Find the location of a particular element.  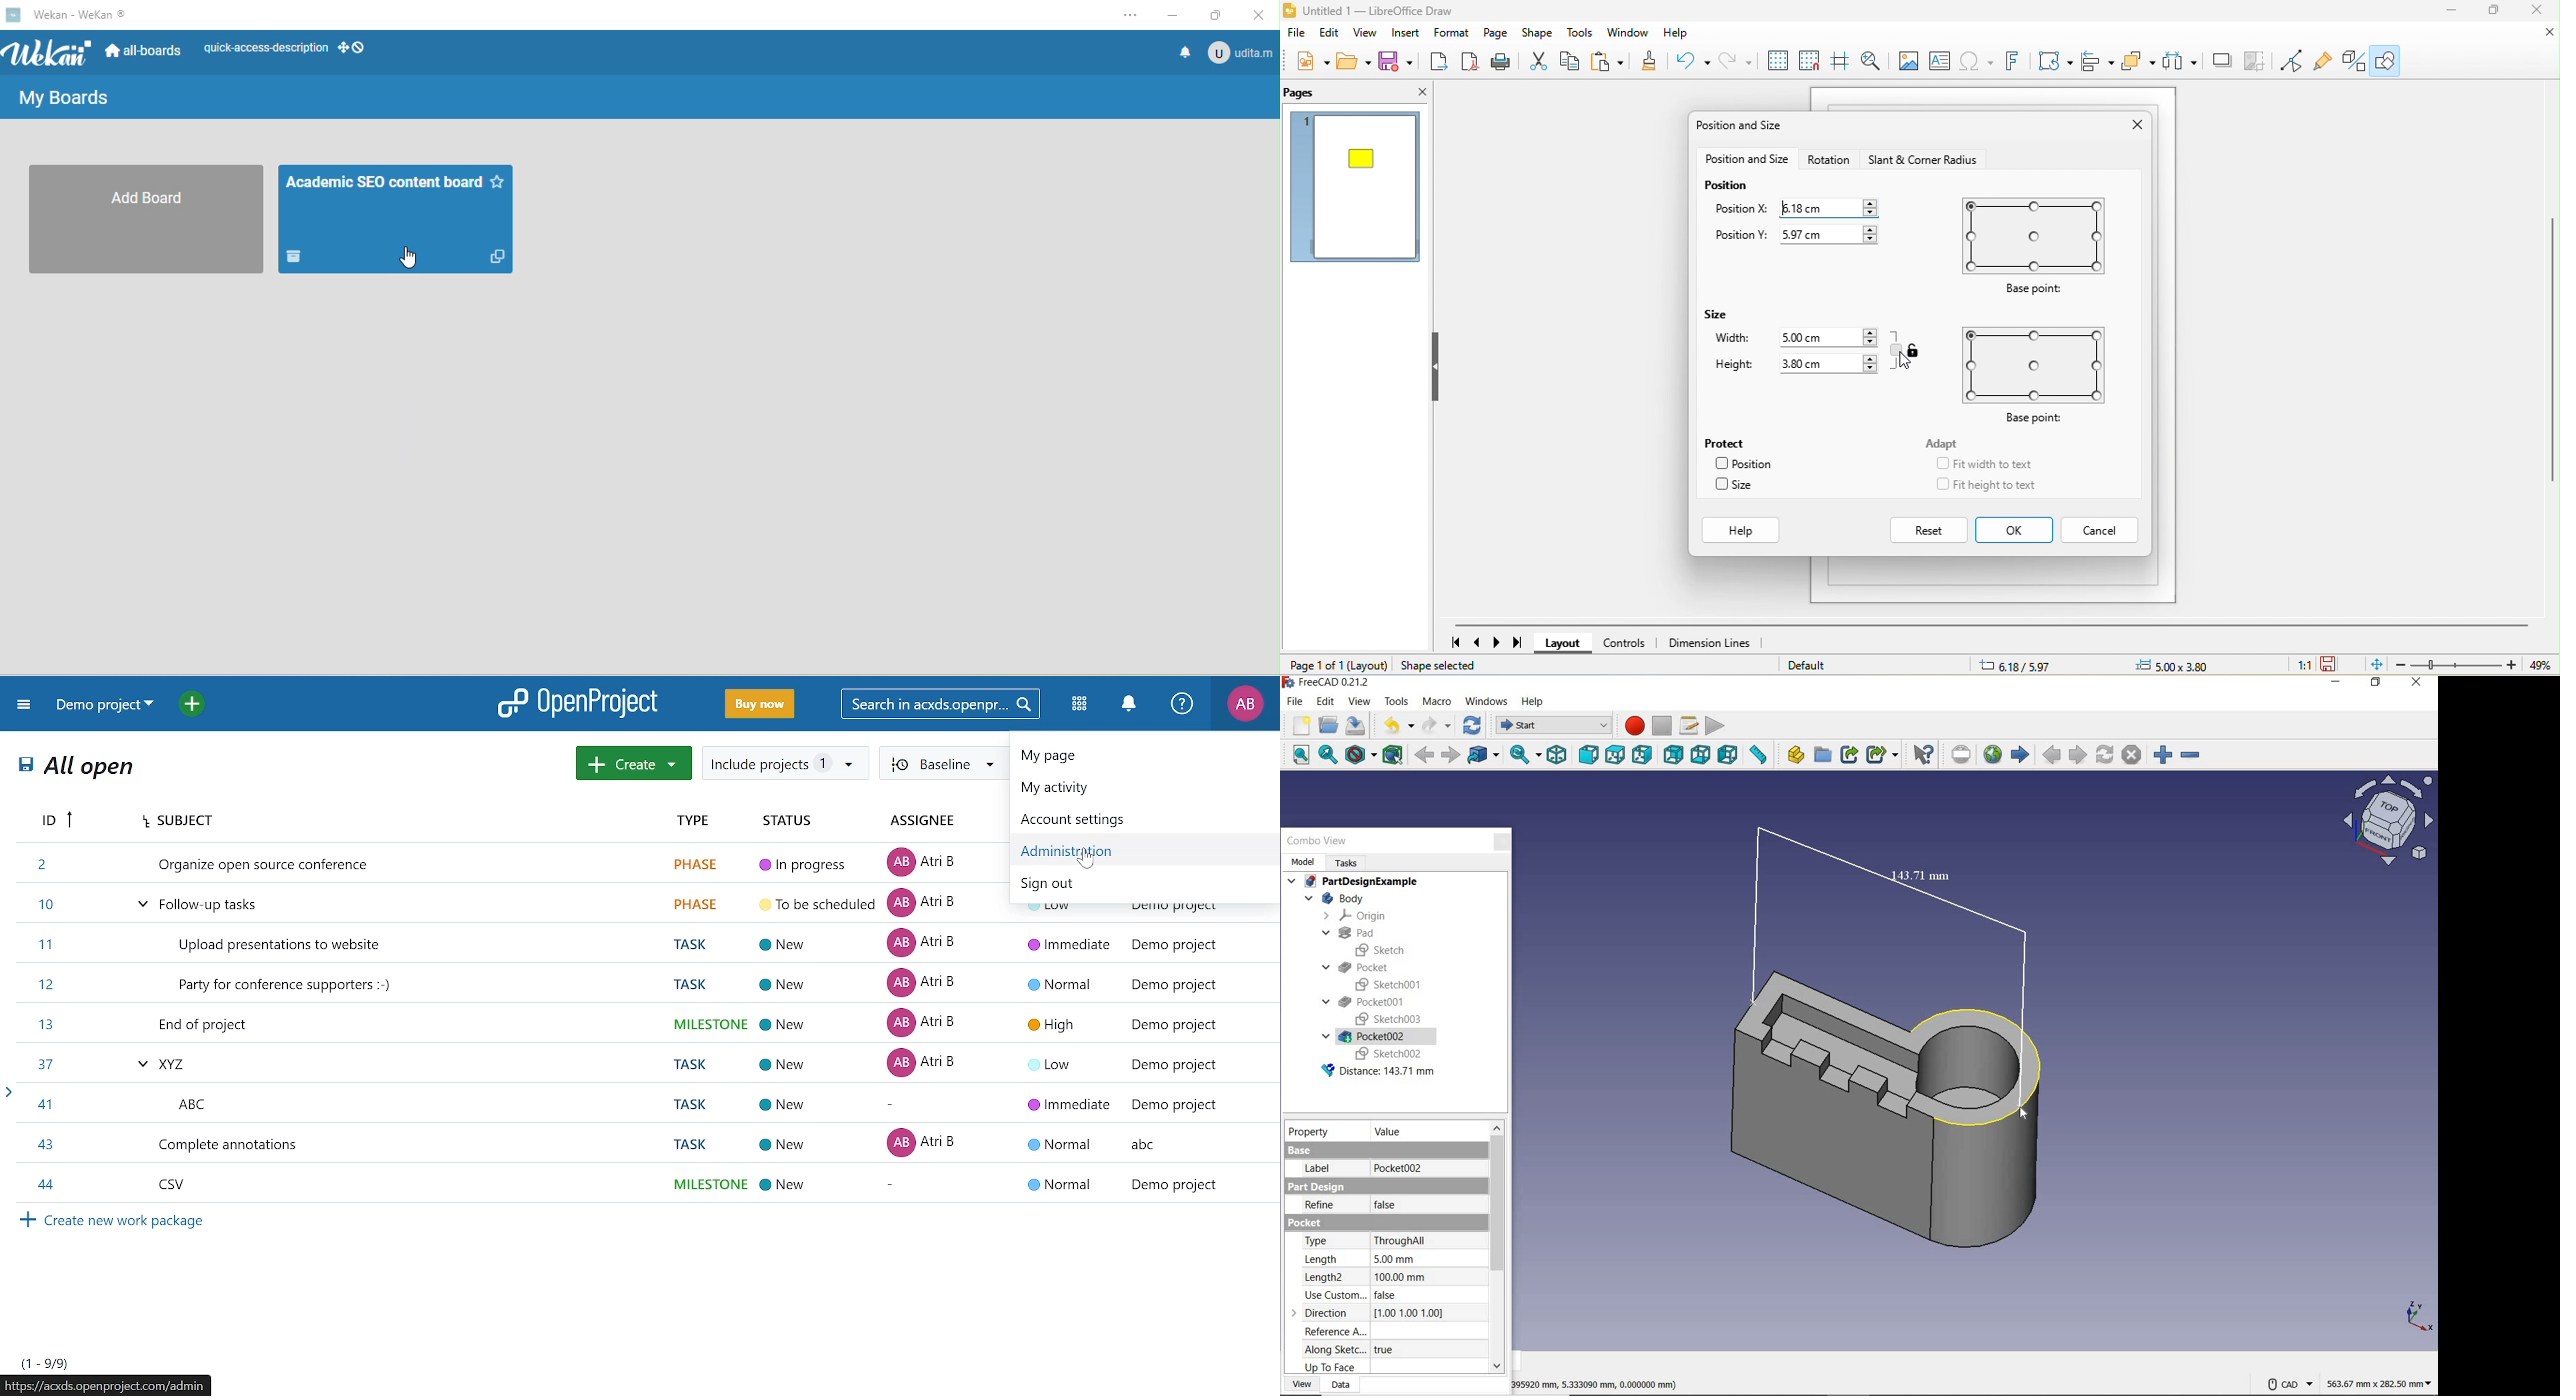

academic SEO board is located at coordinates (382, 183).